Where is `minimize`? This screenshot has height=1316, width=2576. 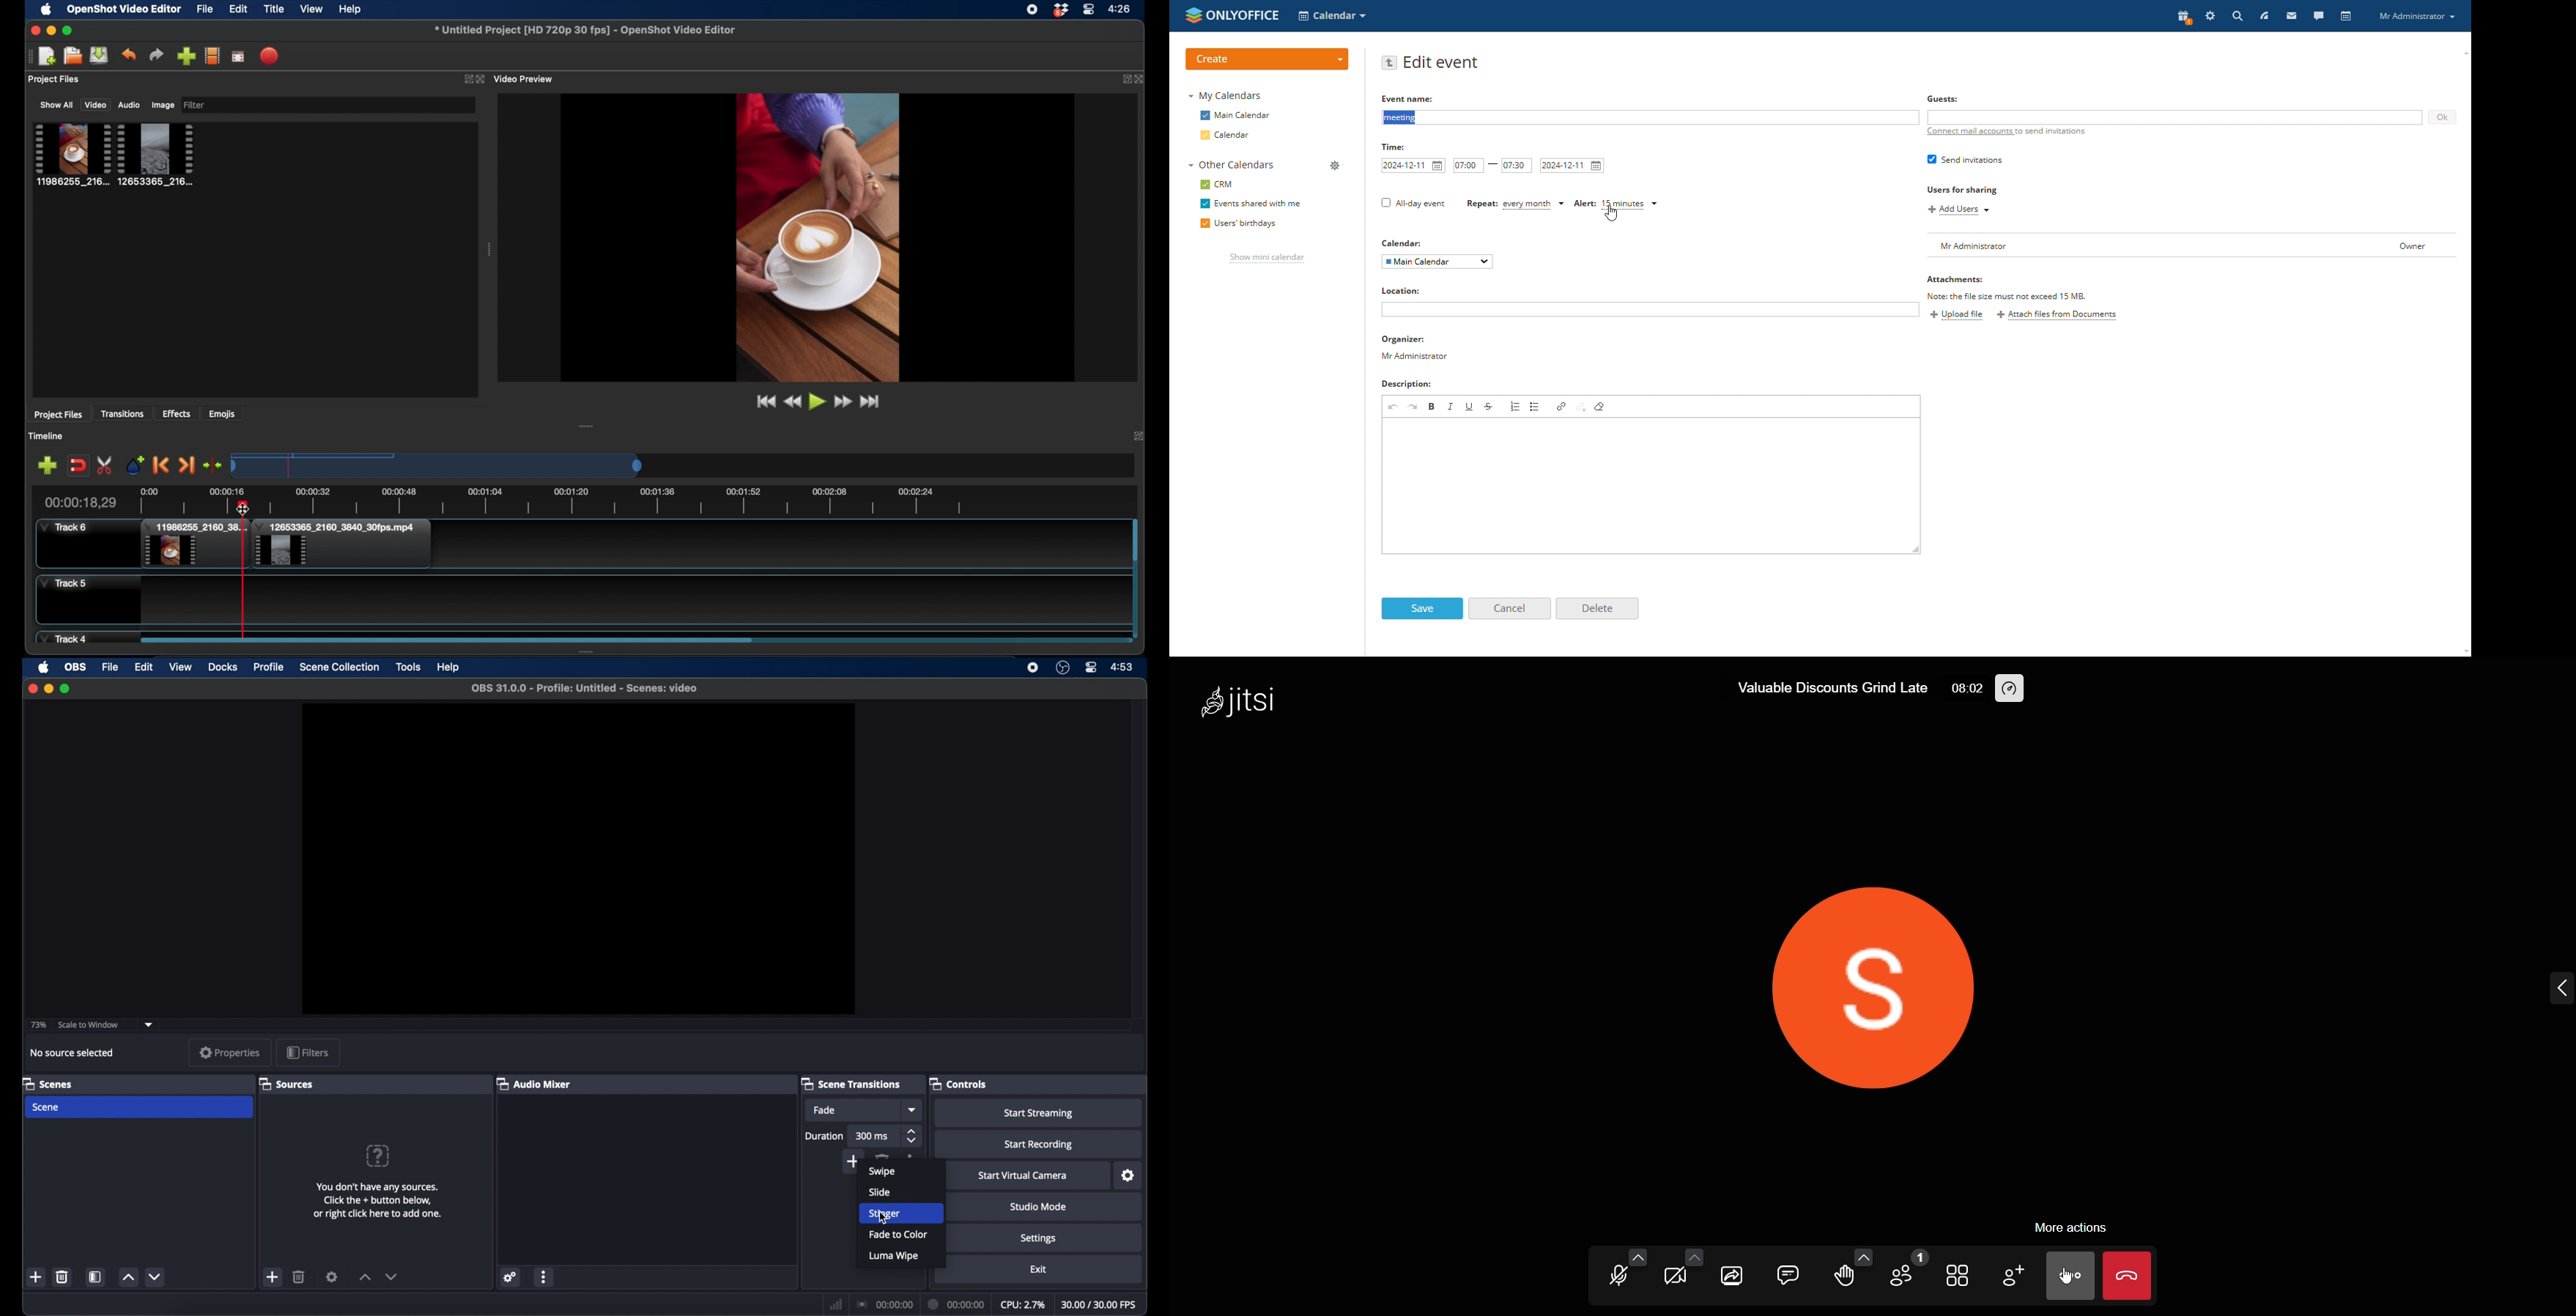
minimize is located at coordinates (48, 688).